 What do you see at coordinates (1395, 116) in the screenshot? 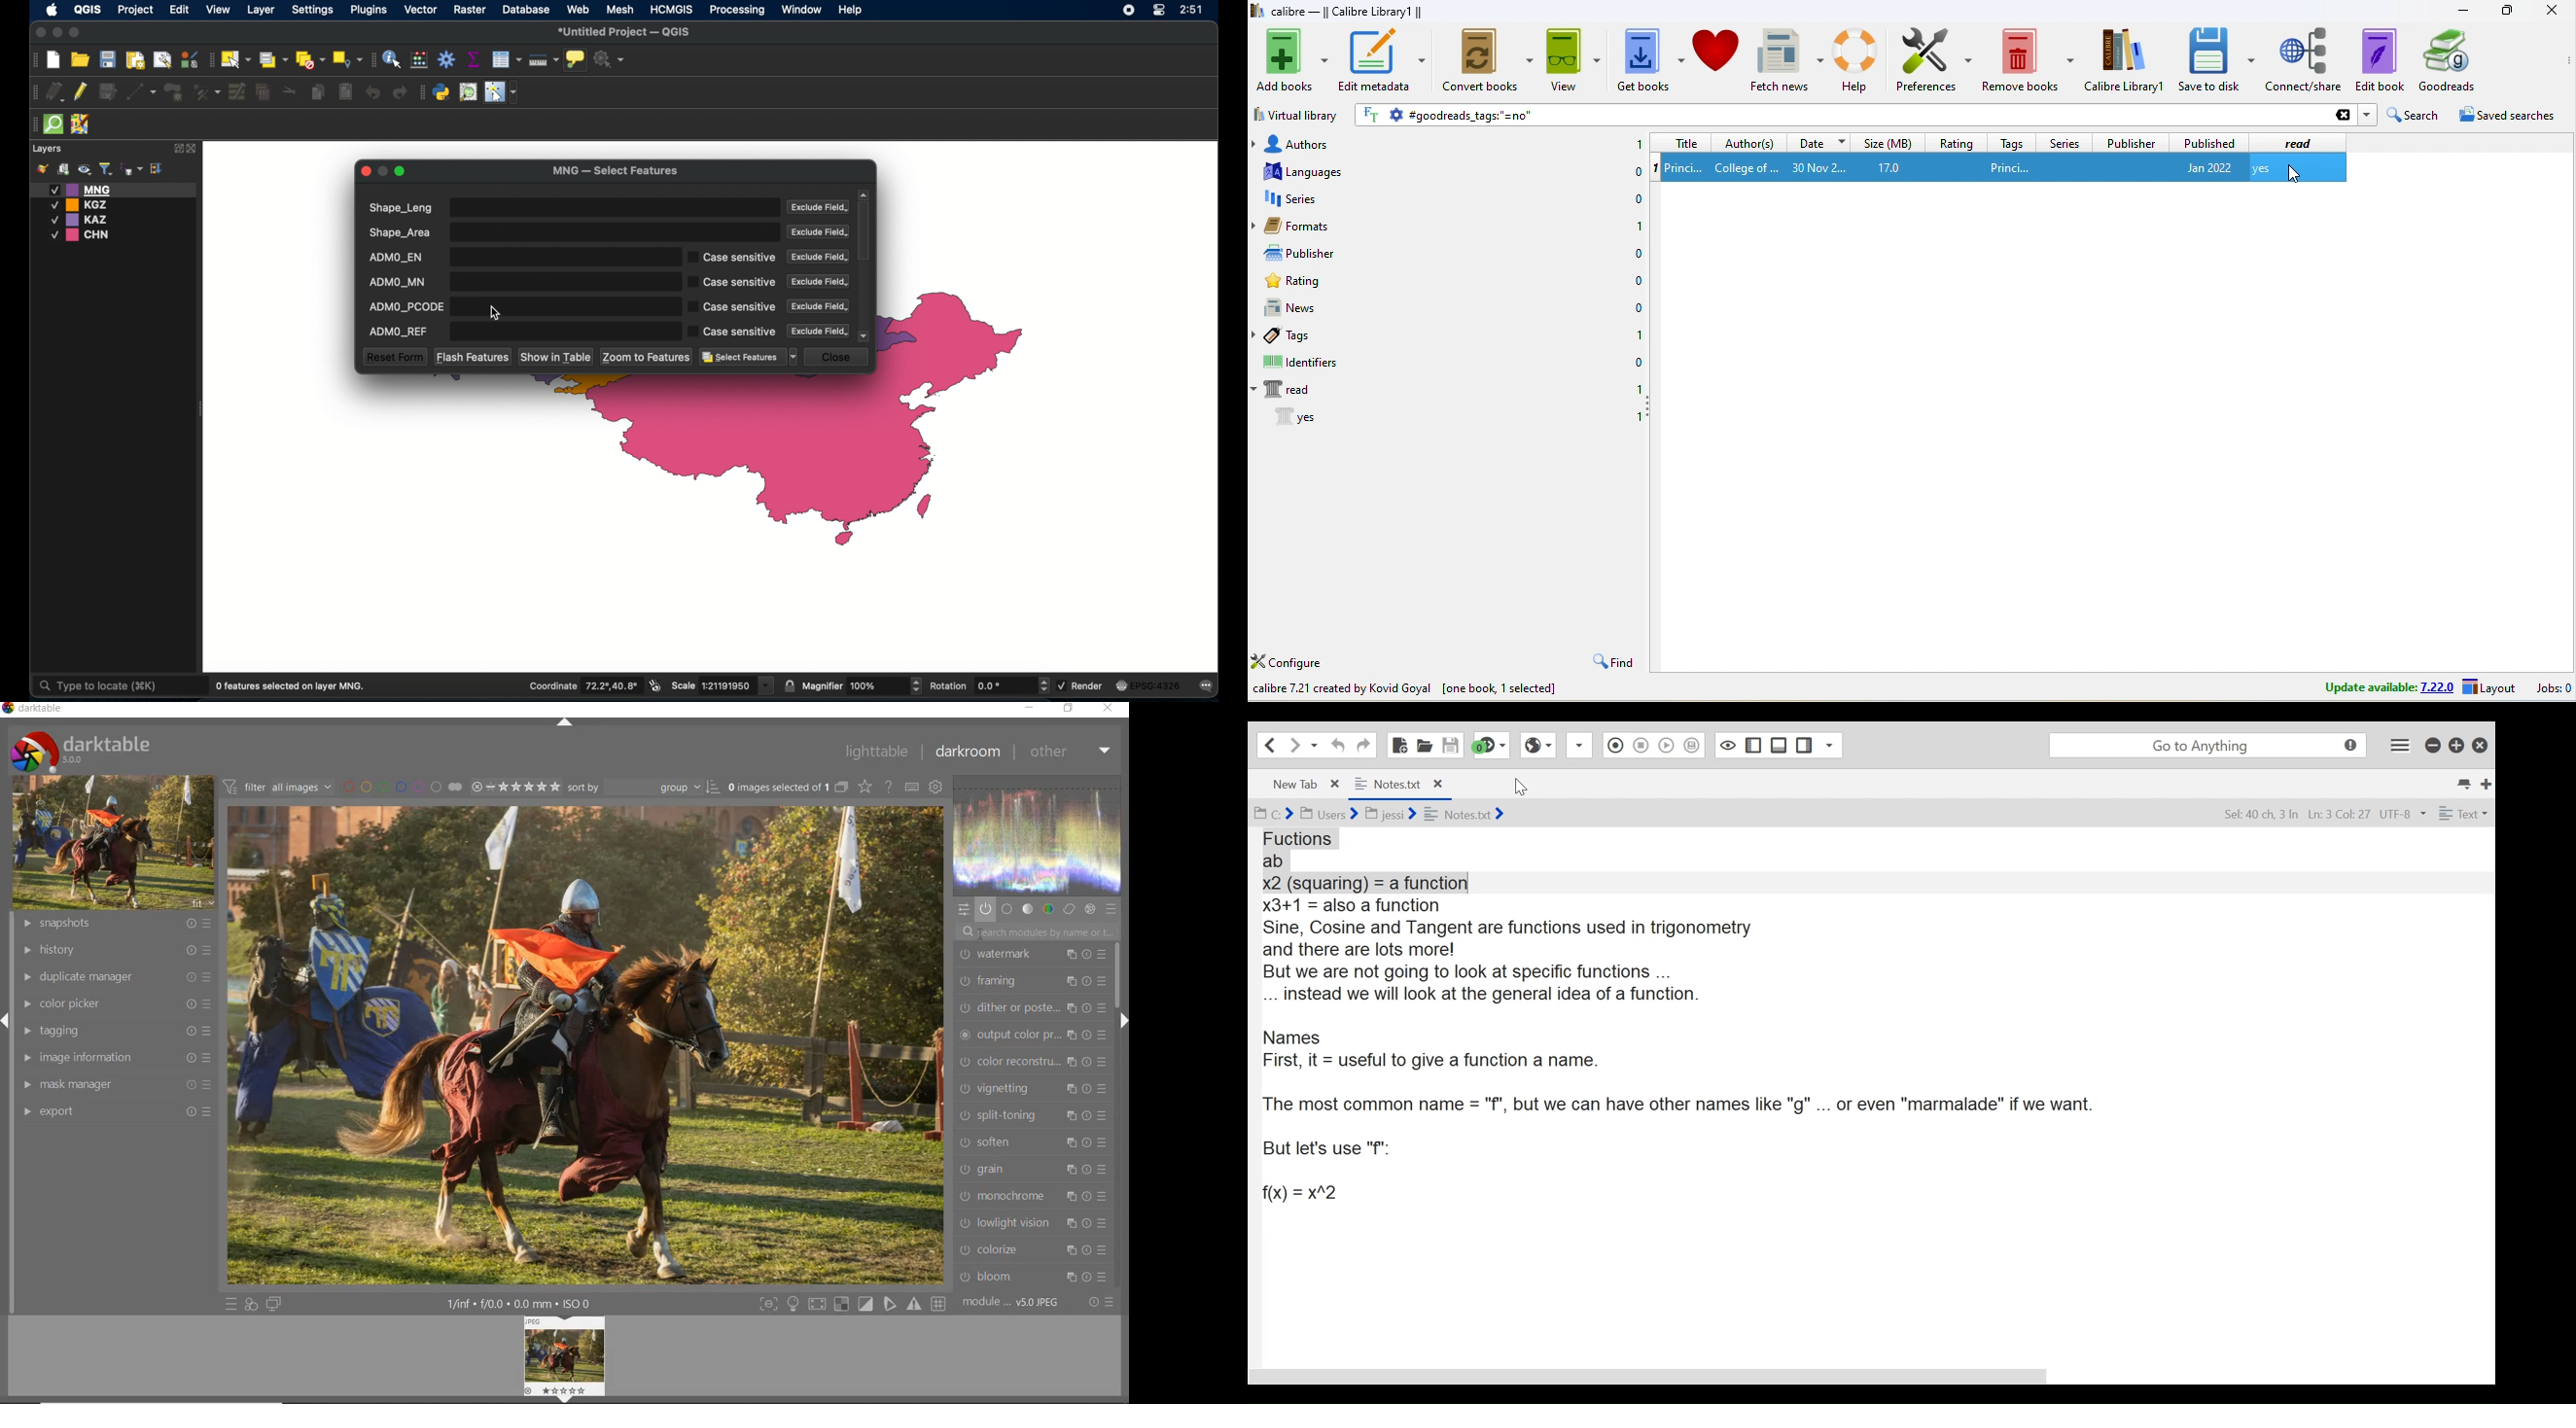
I see `settings` at bounding box center [1395, 116].